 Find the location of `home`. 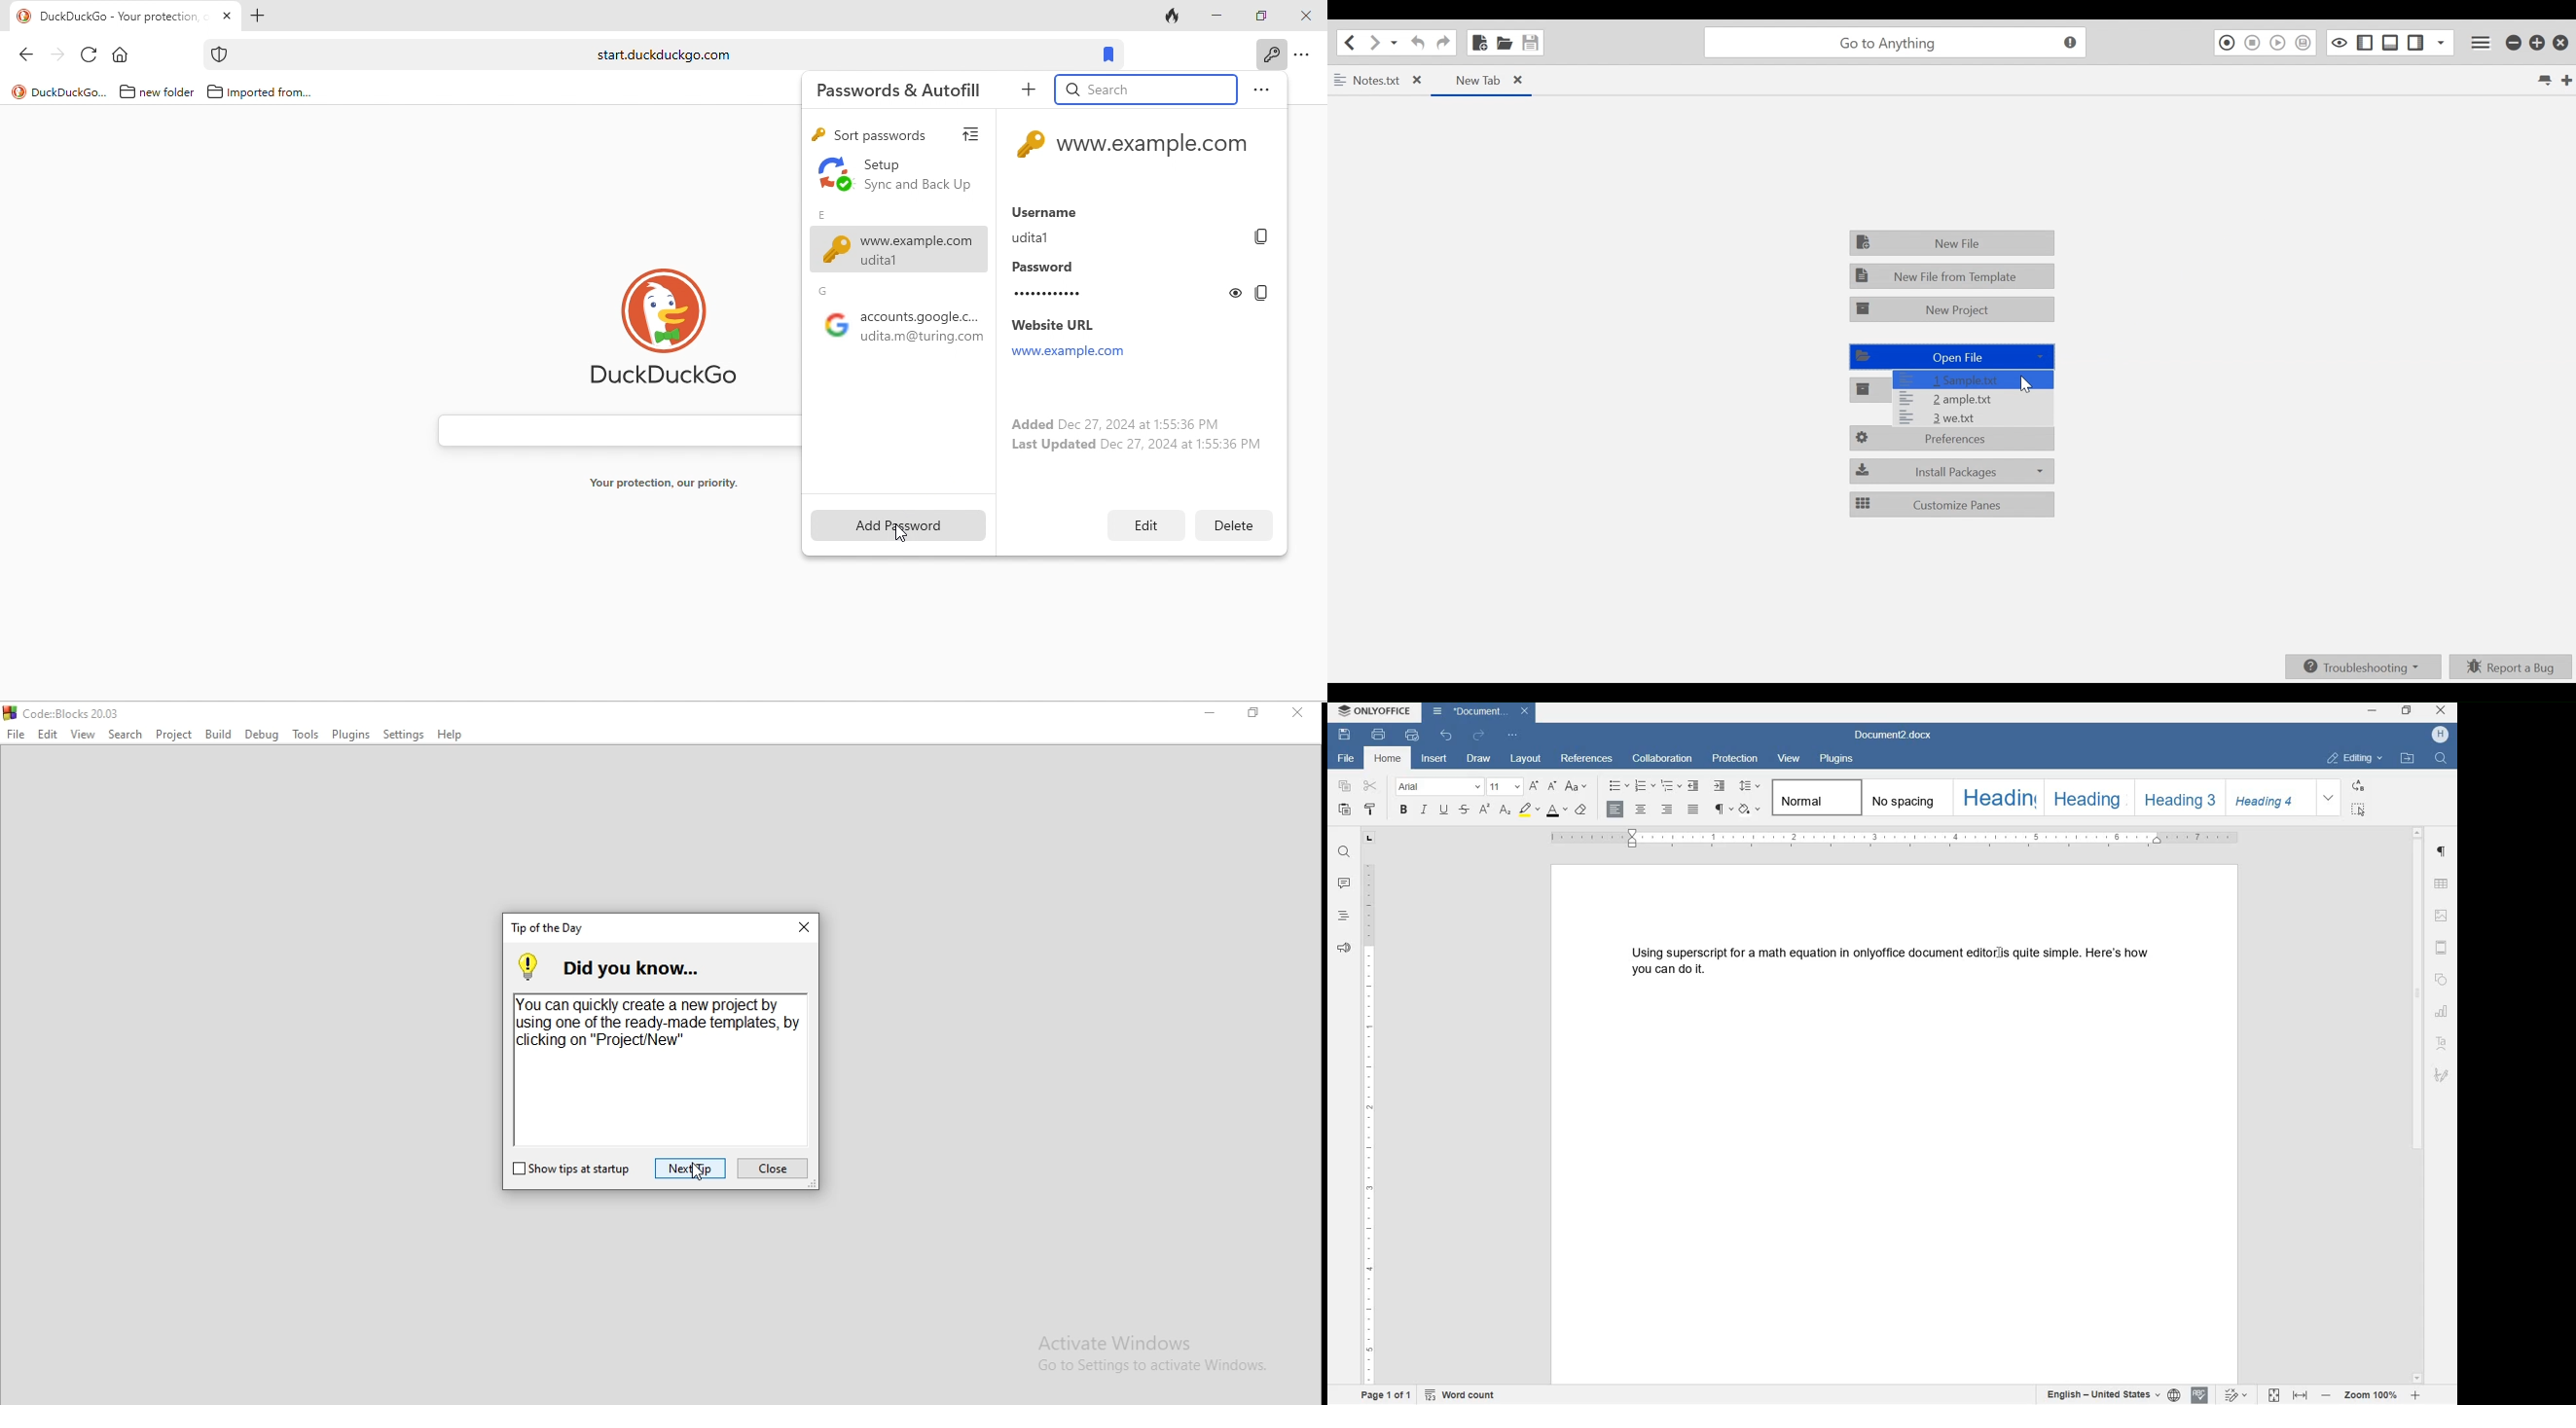

home is located at coordinates (122, 54).